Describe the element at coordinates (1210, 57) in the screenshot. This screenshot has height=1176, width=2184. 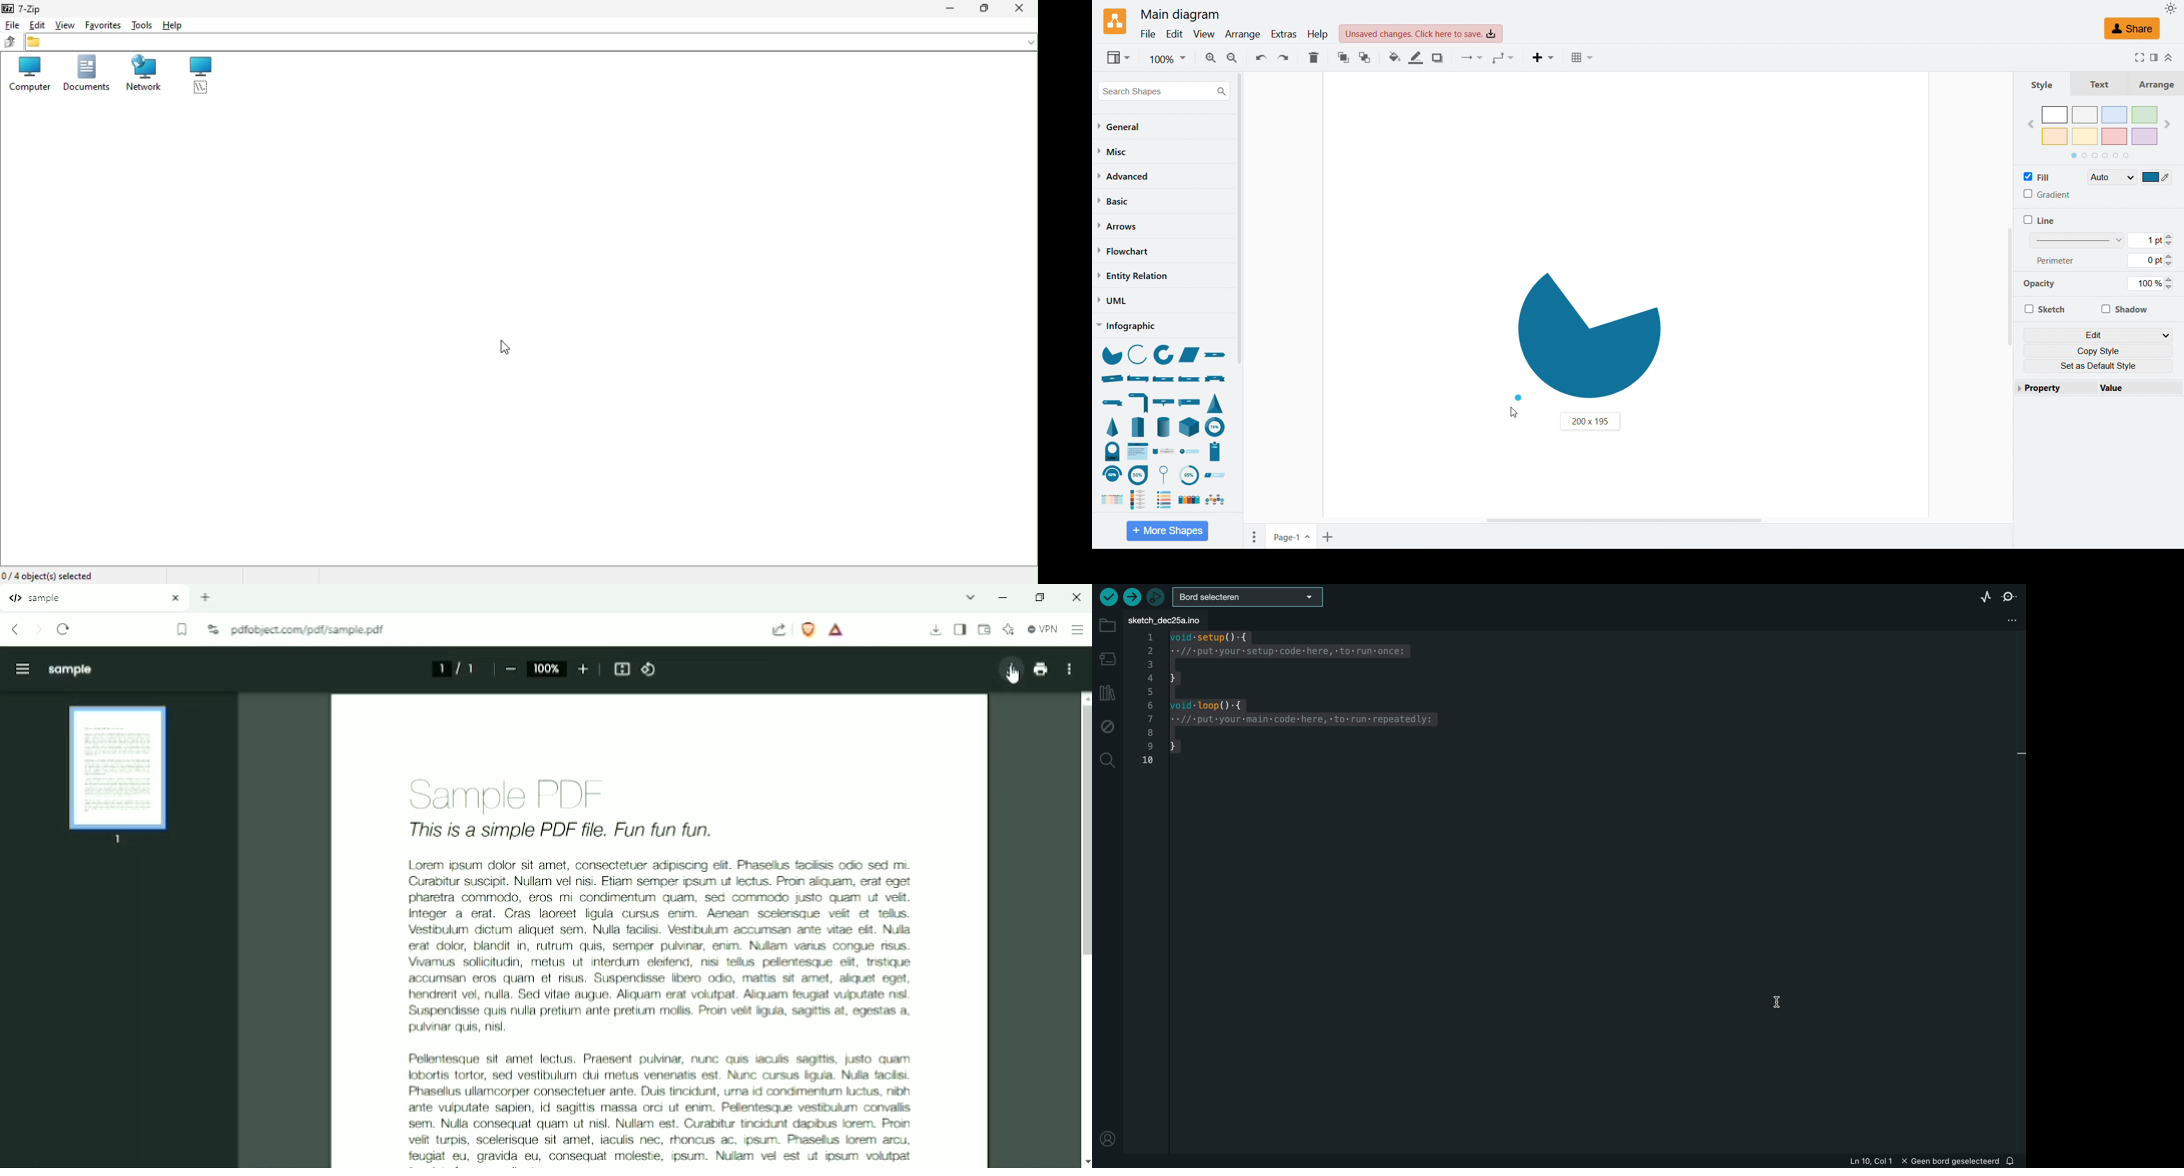
I see `Zoom in ` at that location.